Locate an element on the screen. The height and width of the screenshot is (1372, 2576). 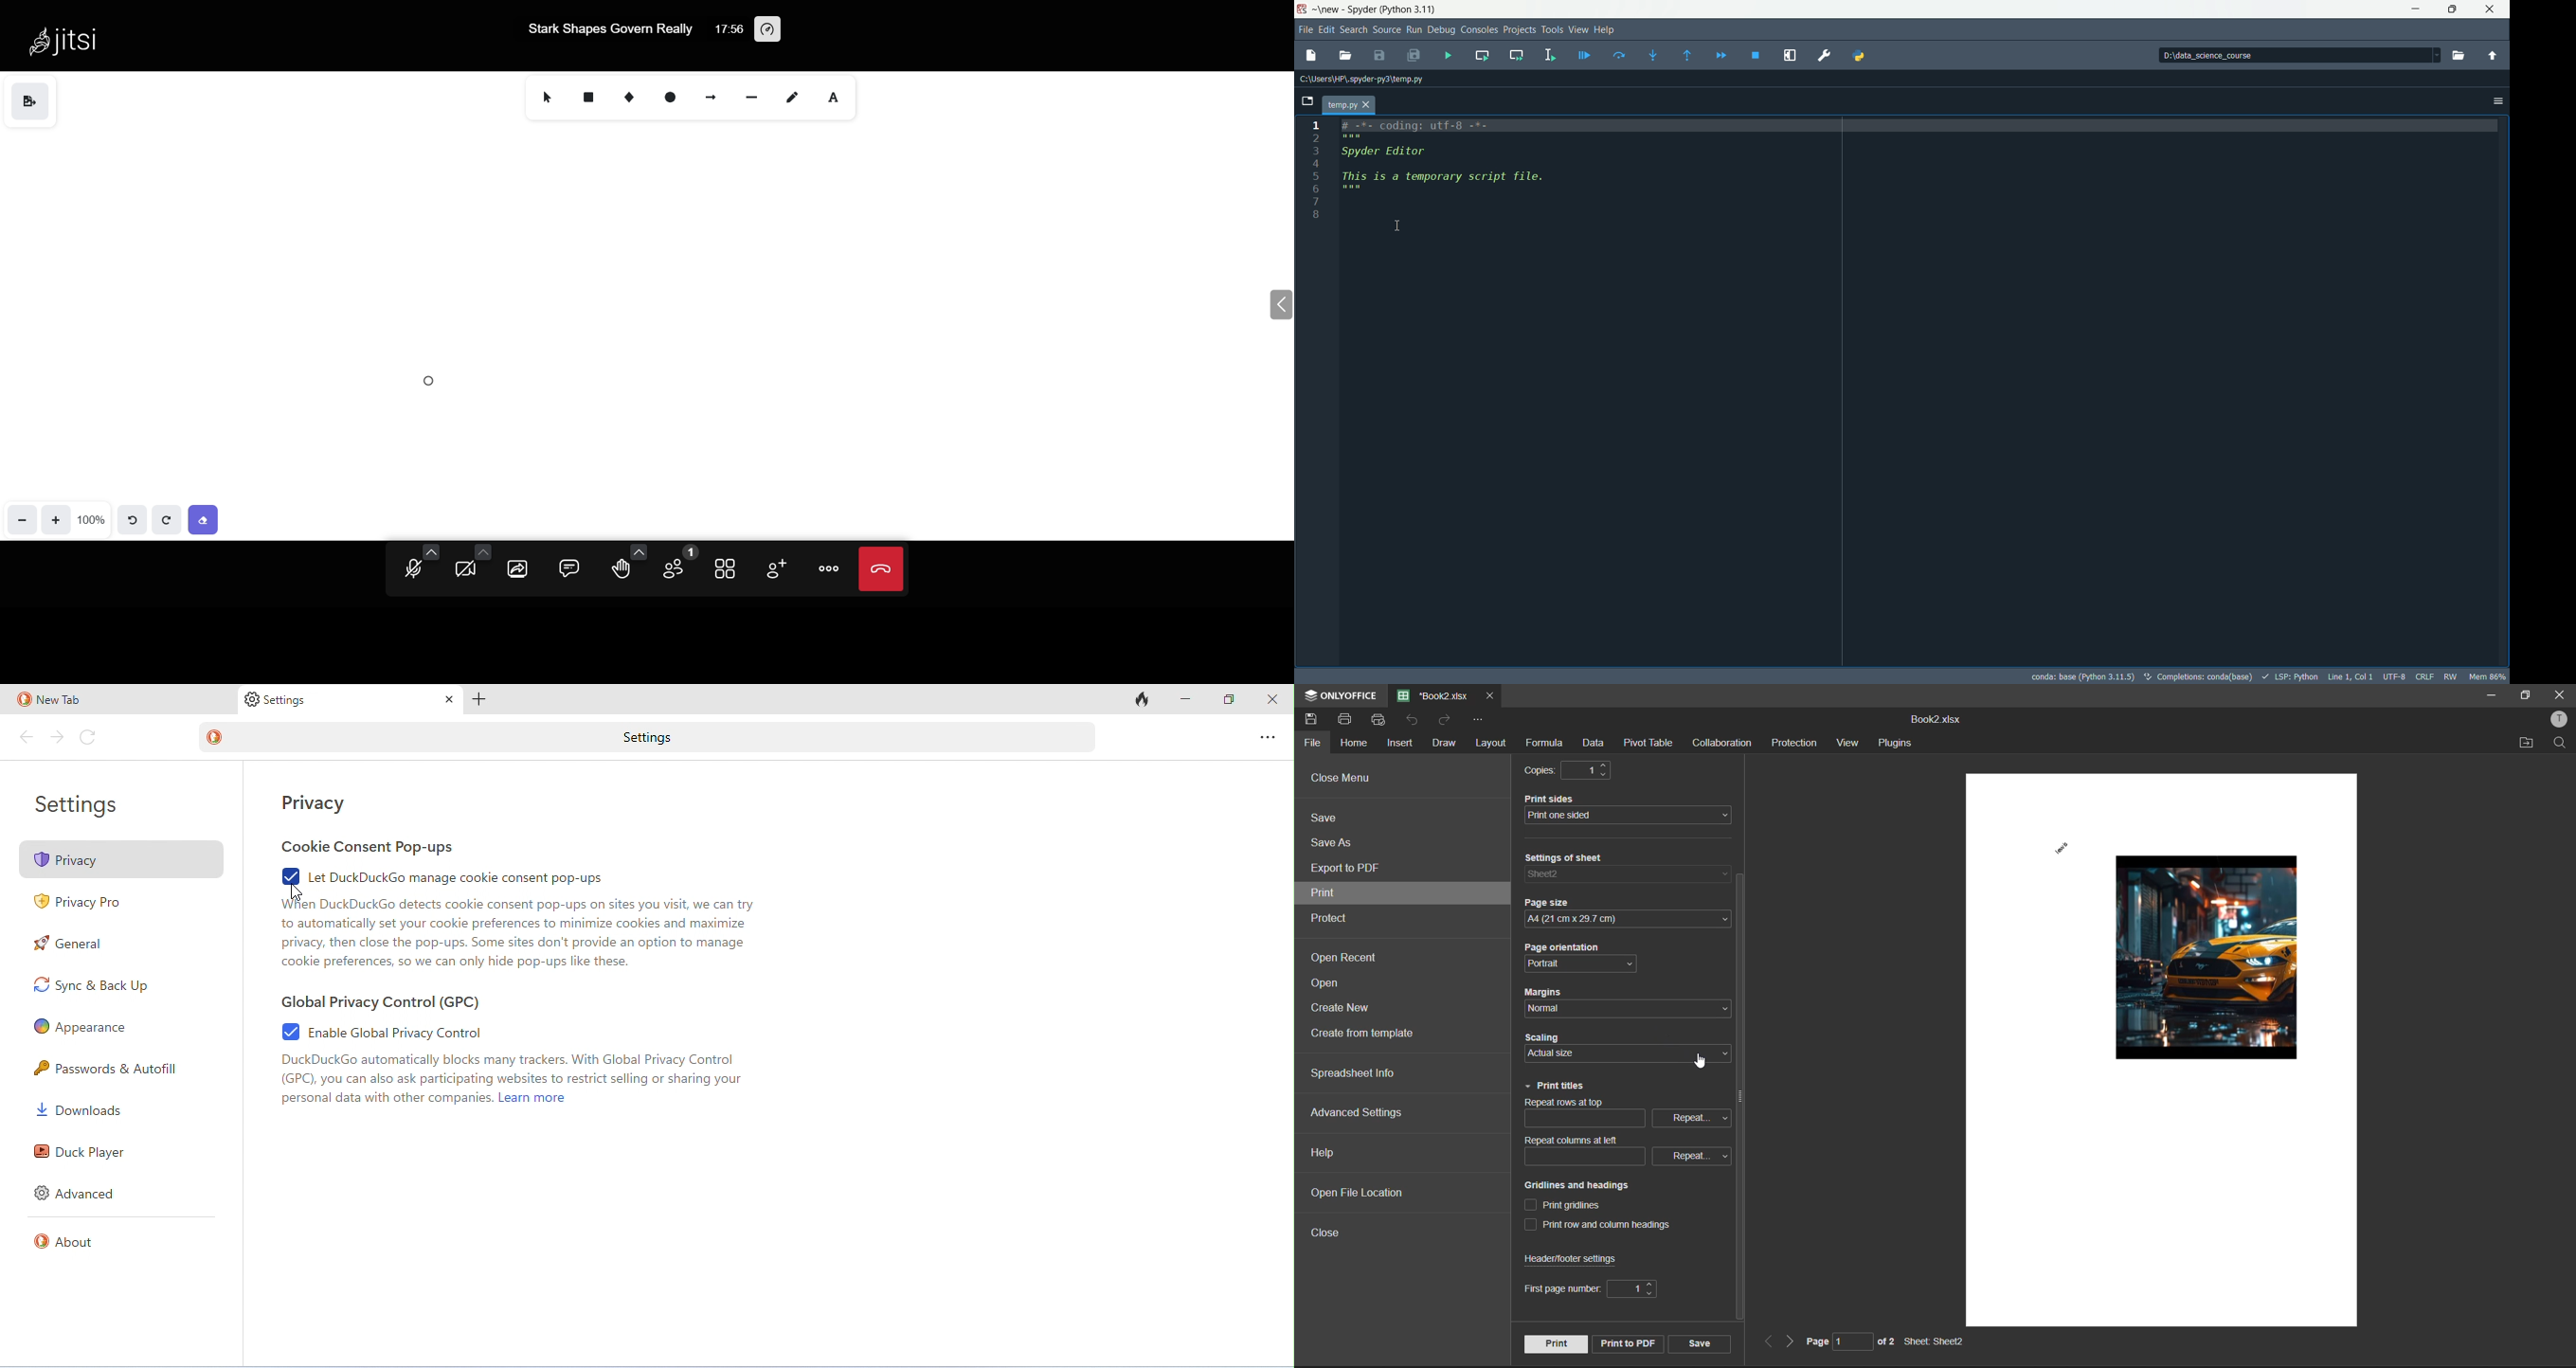
cursor is located at coordinates (1399, 226).